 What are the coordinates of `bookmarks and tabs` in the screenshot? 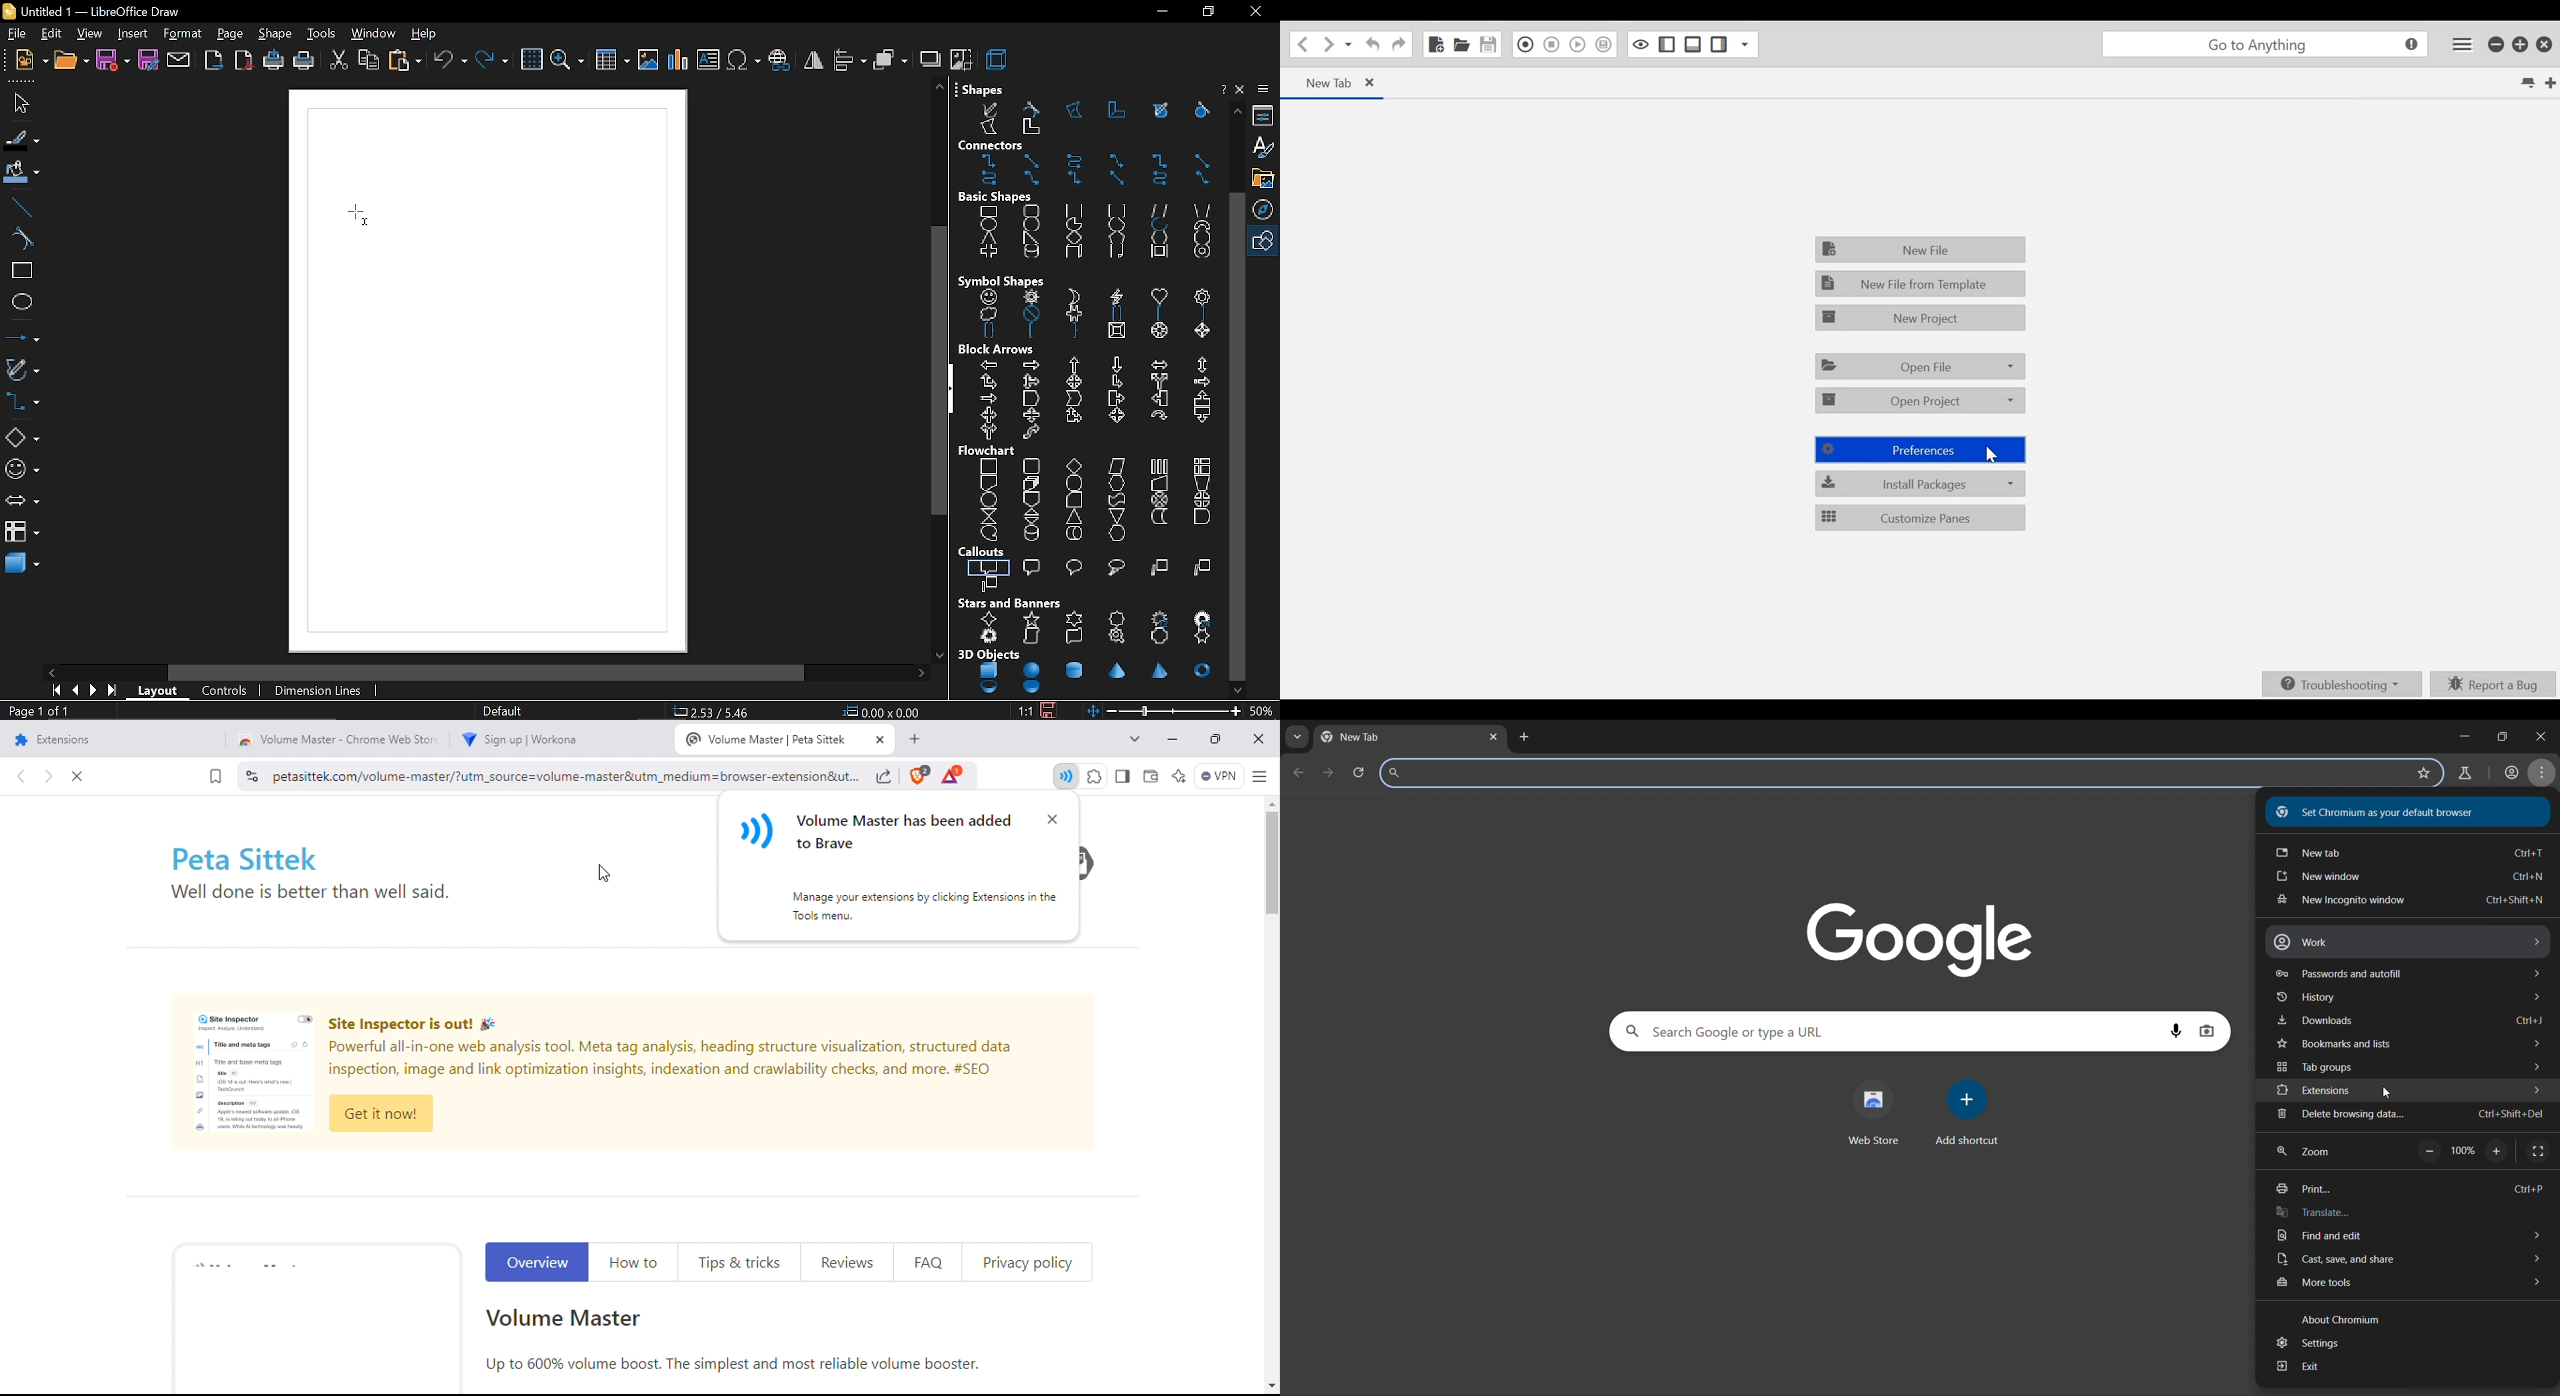 It's located at (2413, 1046).